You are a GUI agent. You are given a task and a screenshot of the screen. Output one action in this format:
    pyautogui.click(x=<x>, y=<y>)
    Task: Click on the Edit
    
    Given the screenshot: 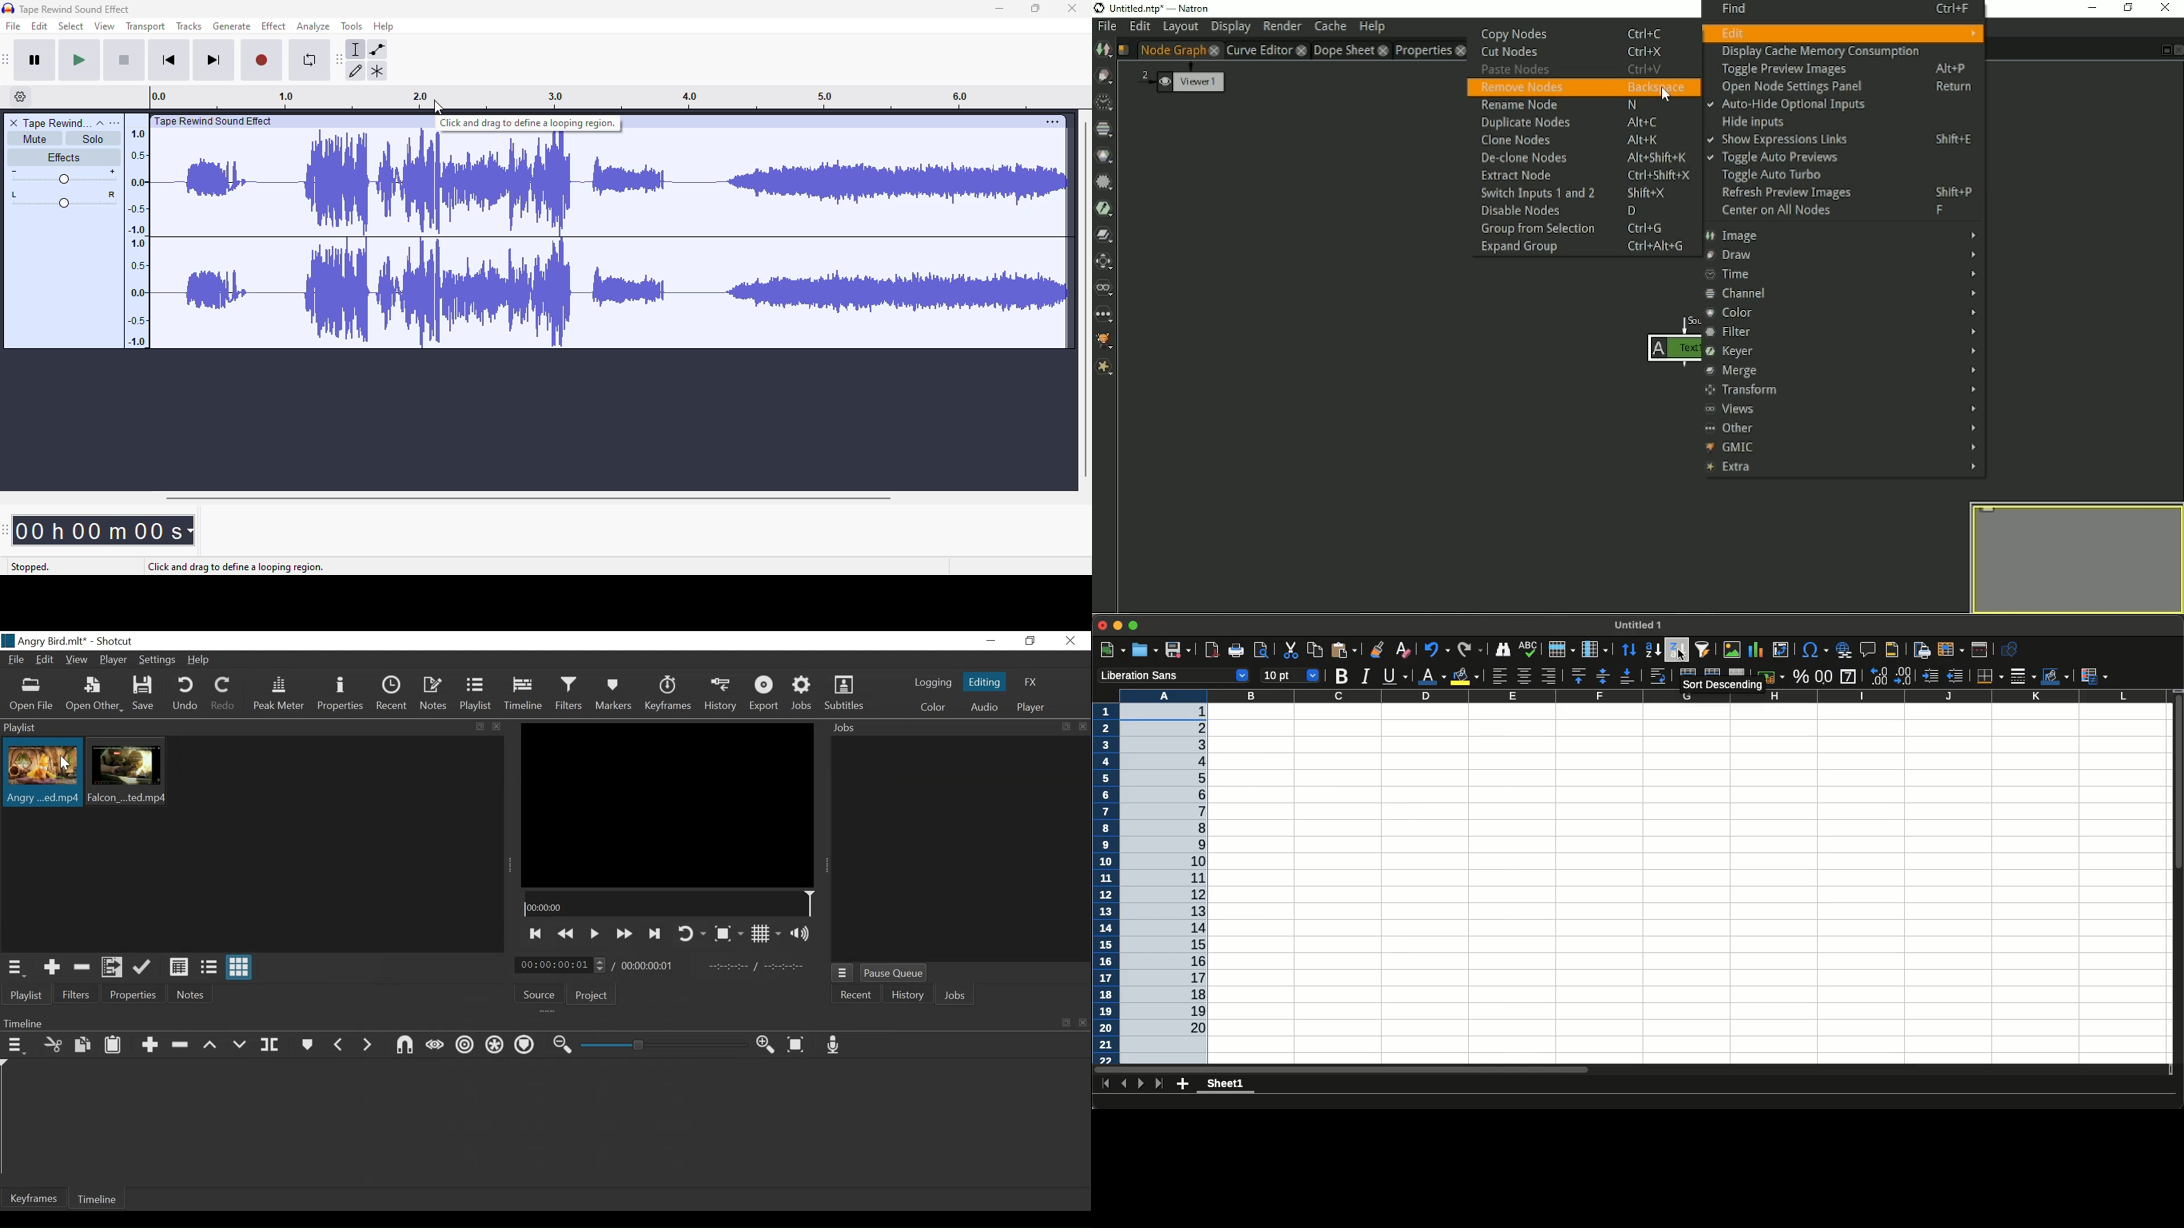 What is the action you would take?
    pyautogui.click(x=47, y=661)
    